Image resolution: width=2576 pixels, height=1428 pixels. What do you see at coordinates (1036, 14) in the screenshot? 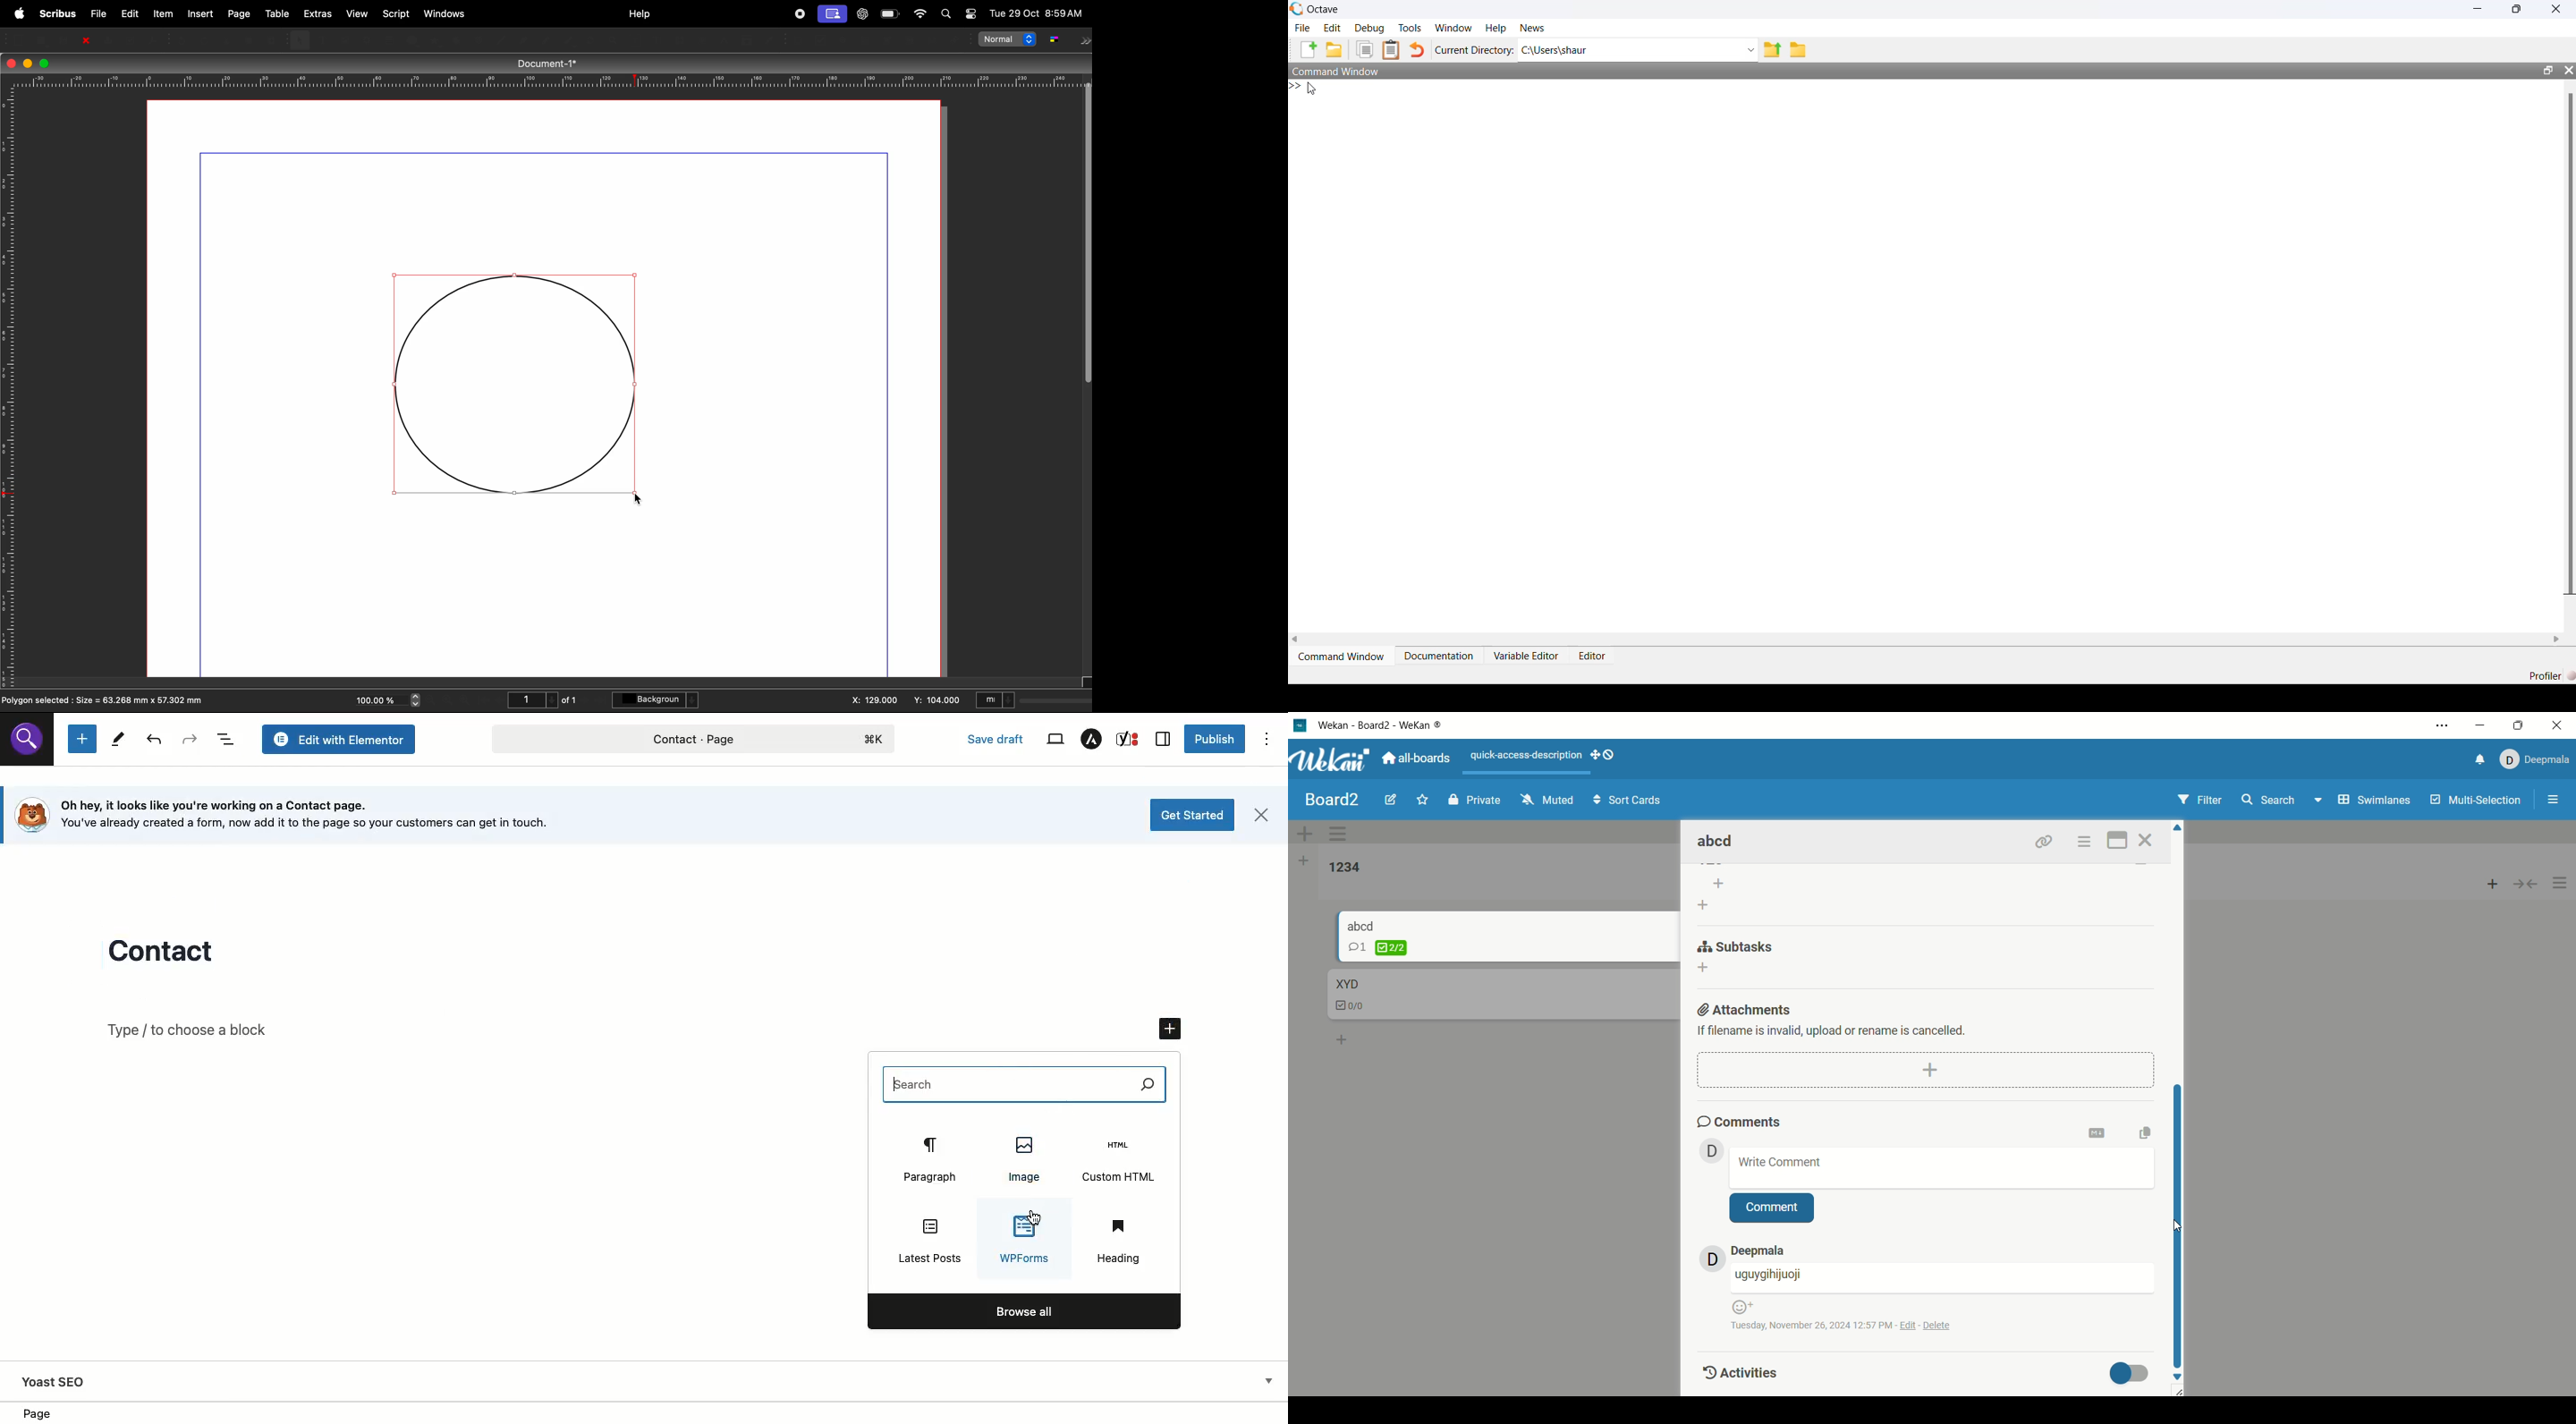
I see `Tue 29 Oct 8:59AM` at bounding box center [1036, 14].